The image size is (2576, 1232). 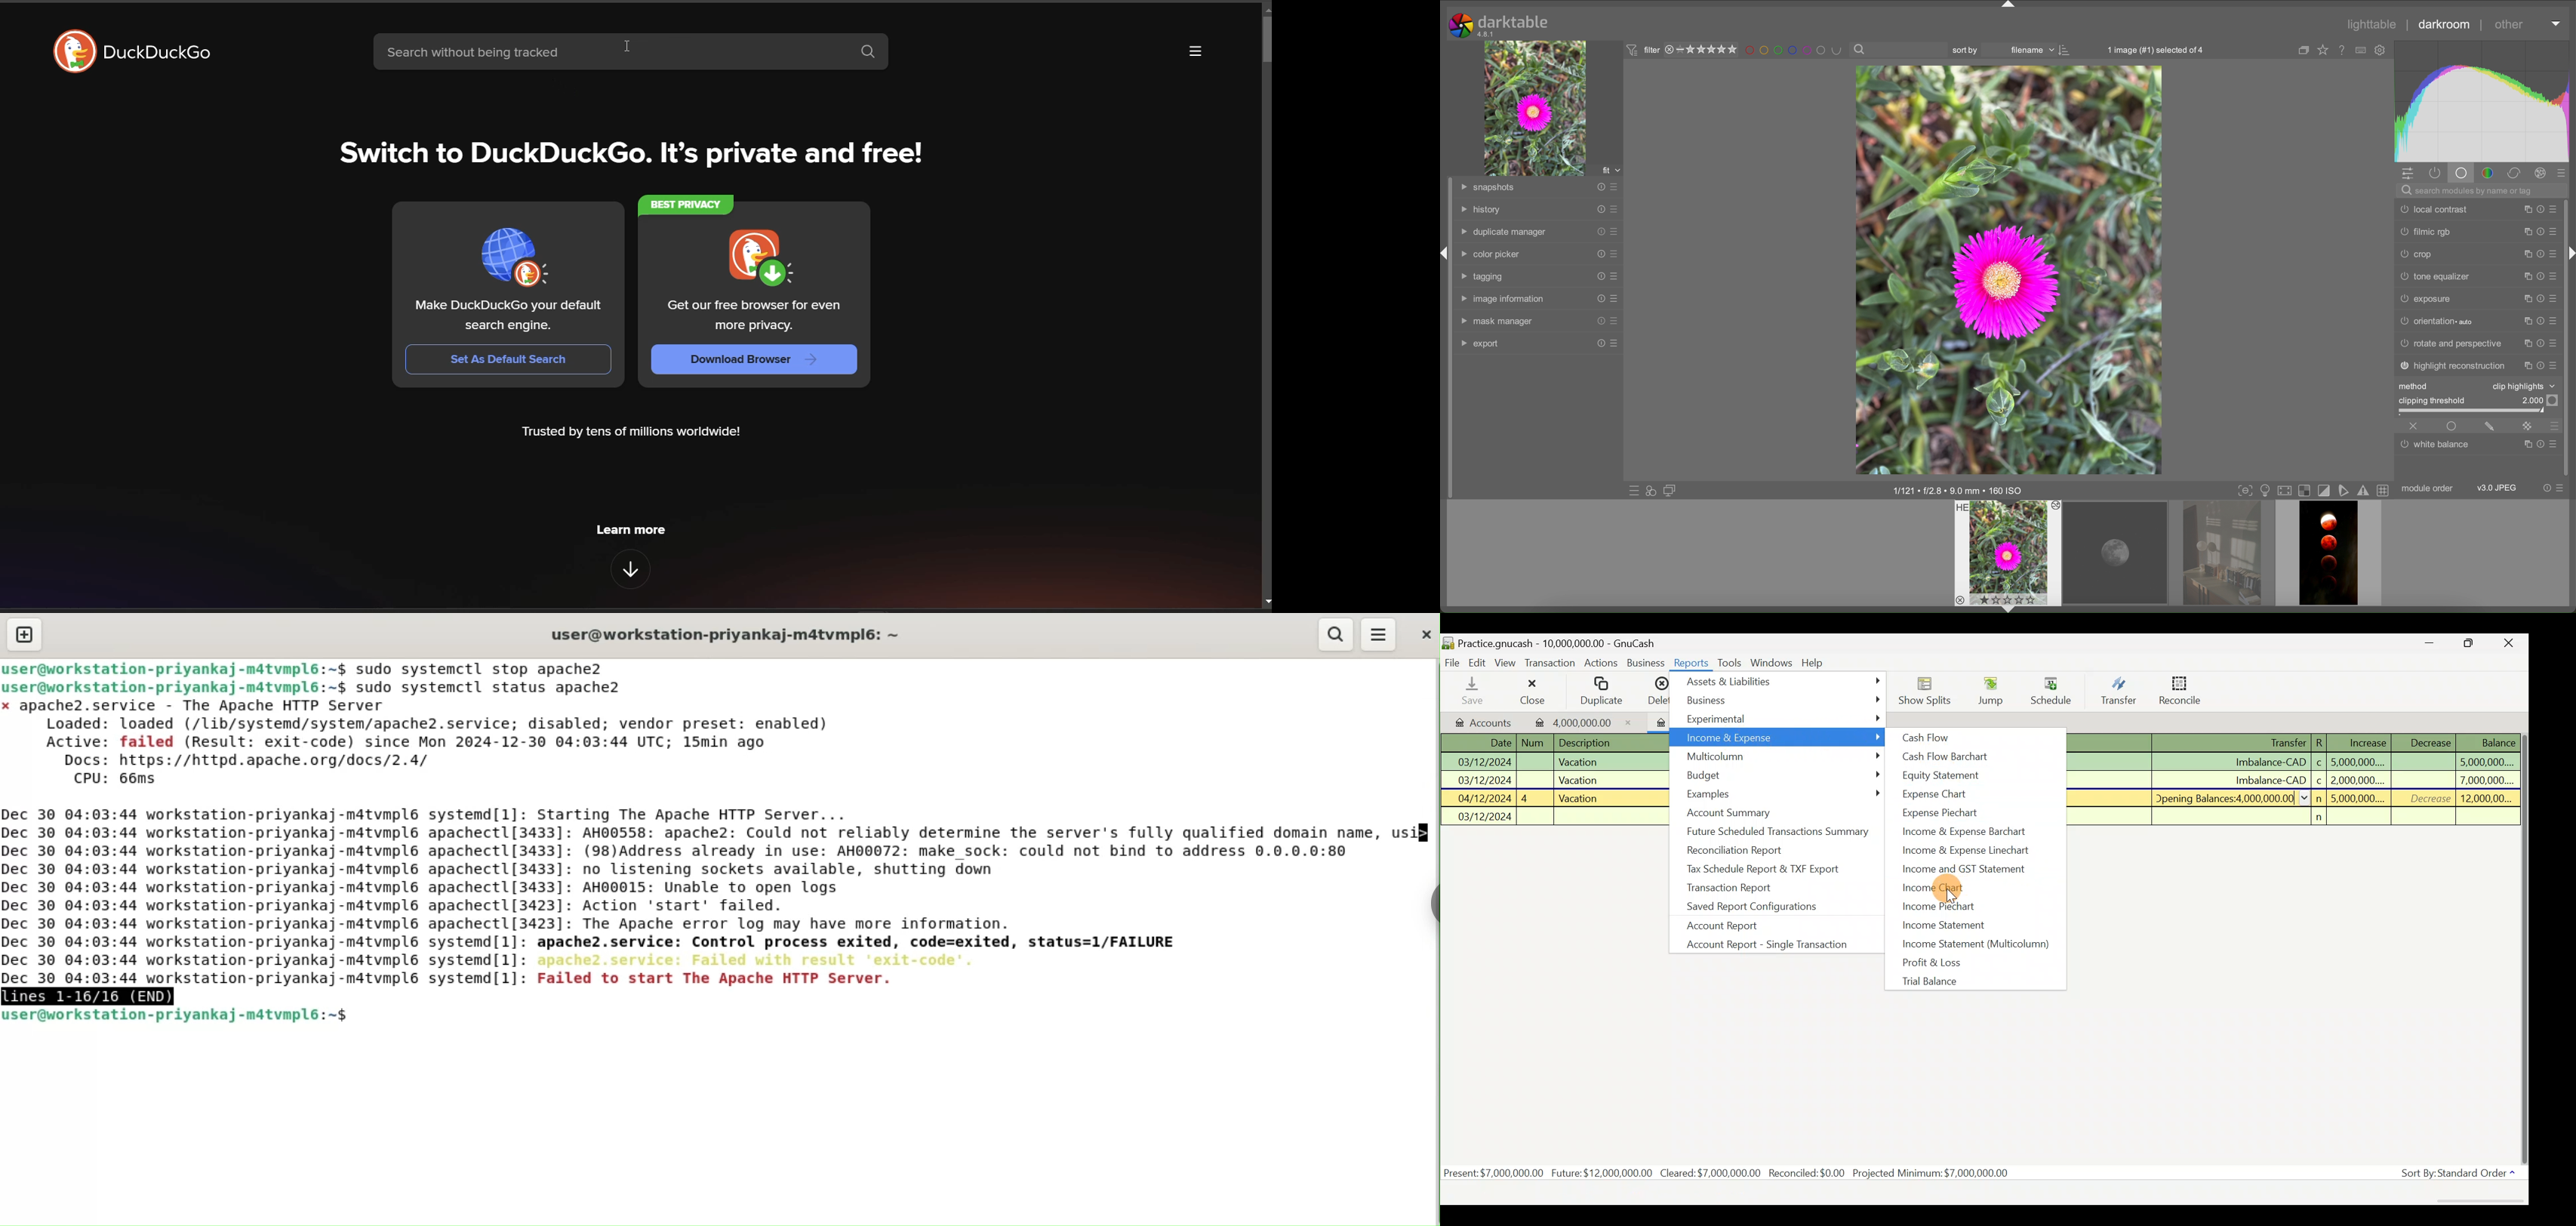 What do you see at coordinates (1484, 723) in the screenshot?
I see `Accounts` at bounding box center [1484, 723].